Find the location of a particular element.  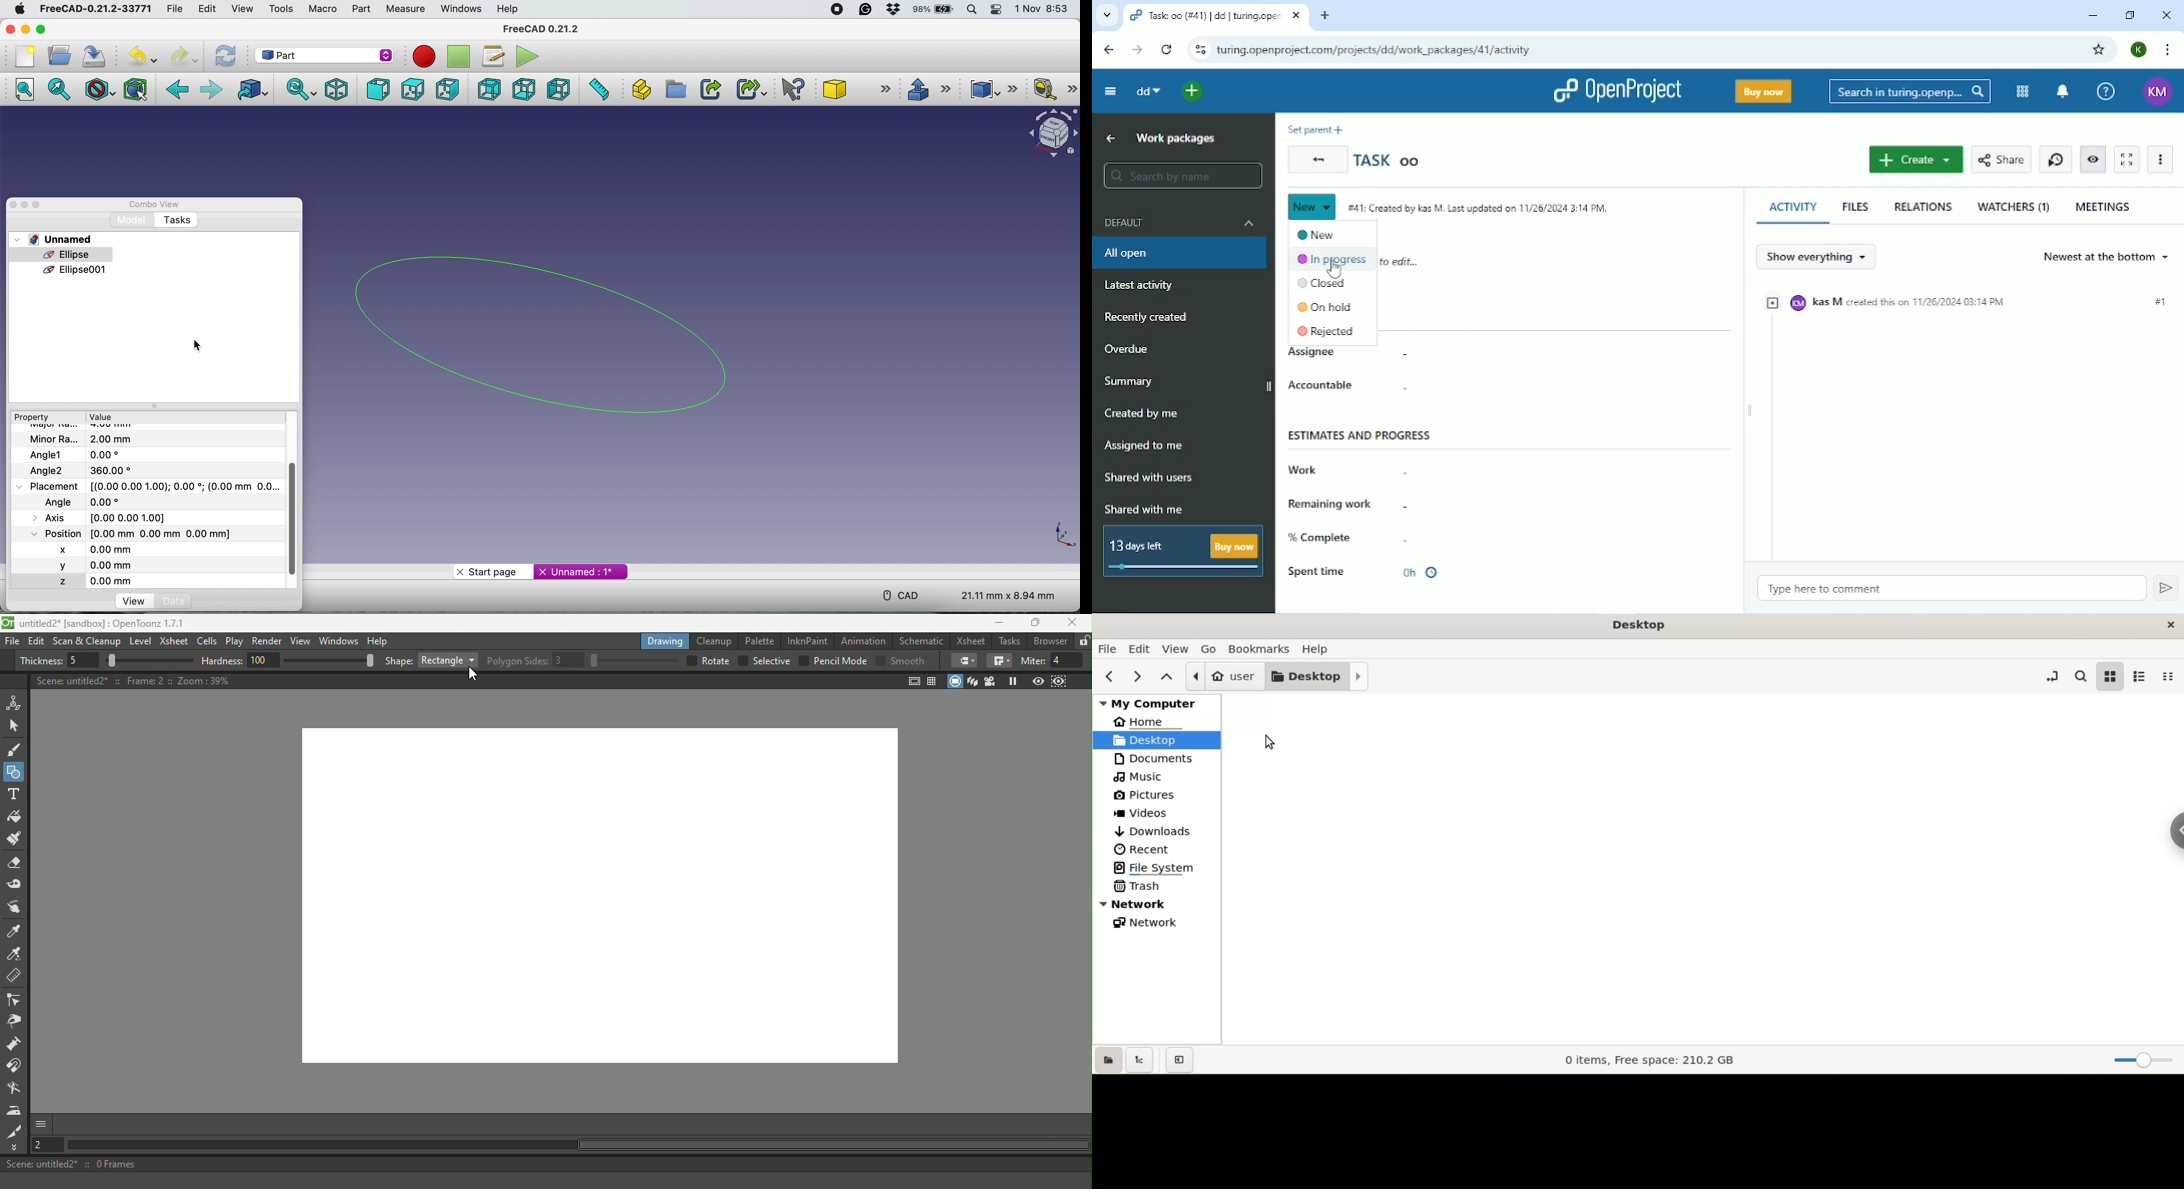

Ruler is located at coordinates (19, 979).